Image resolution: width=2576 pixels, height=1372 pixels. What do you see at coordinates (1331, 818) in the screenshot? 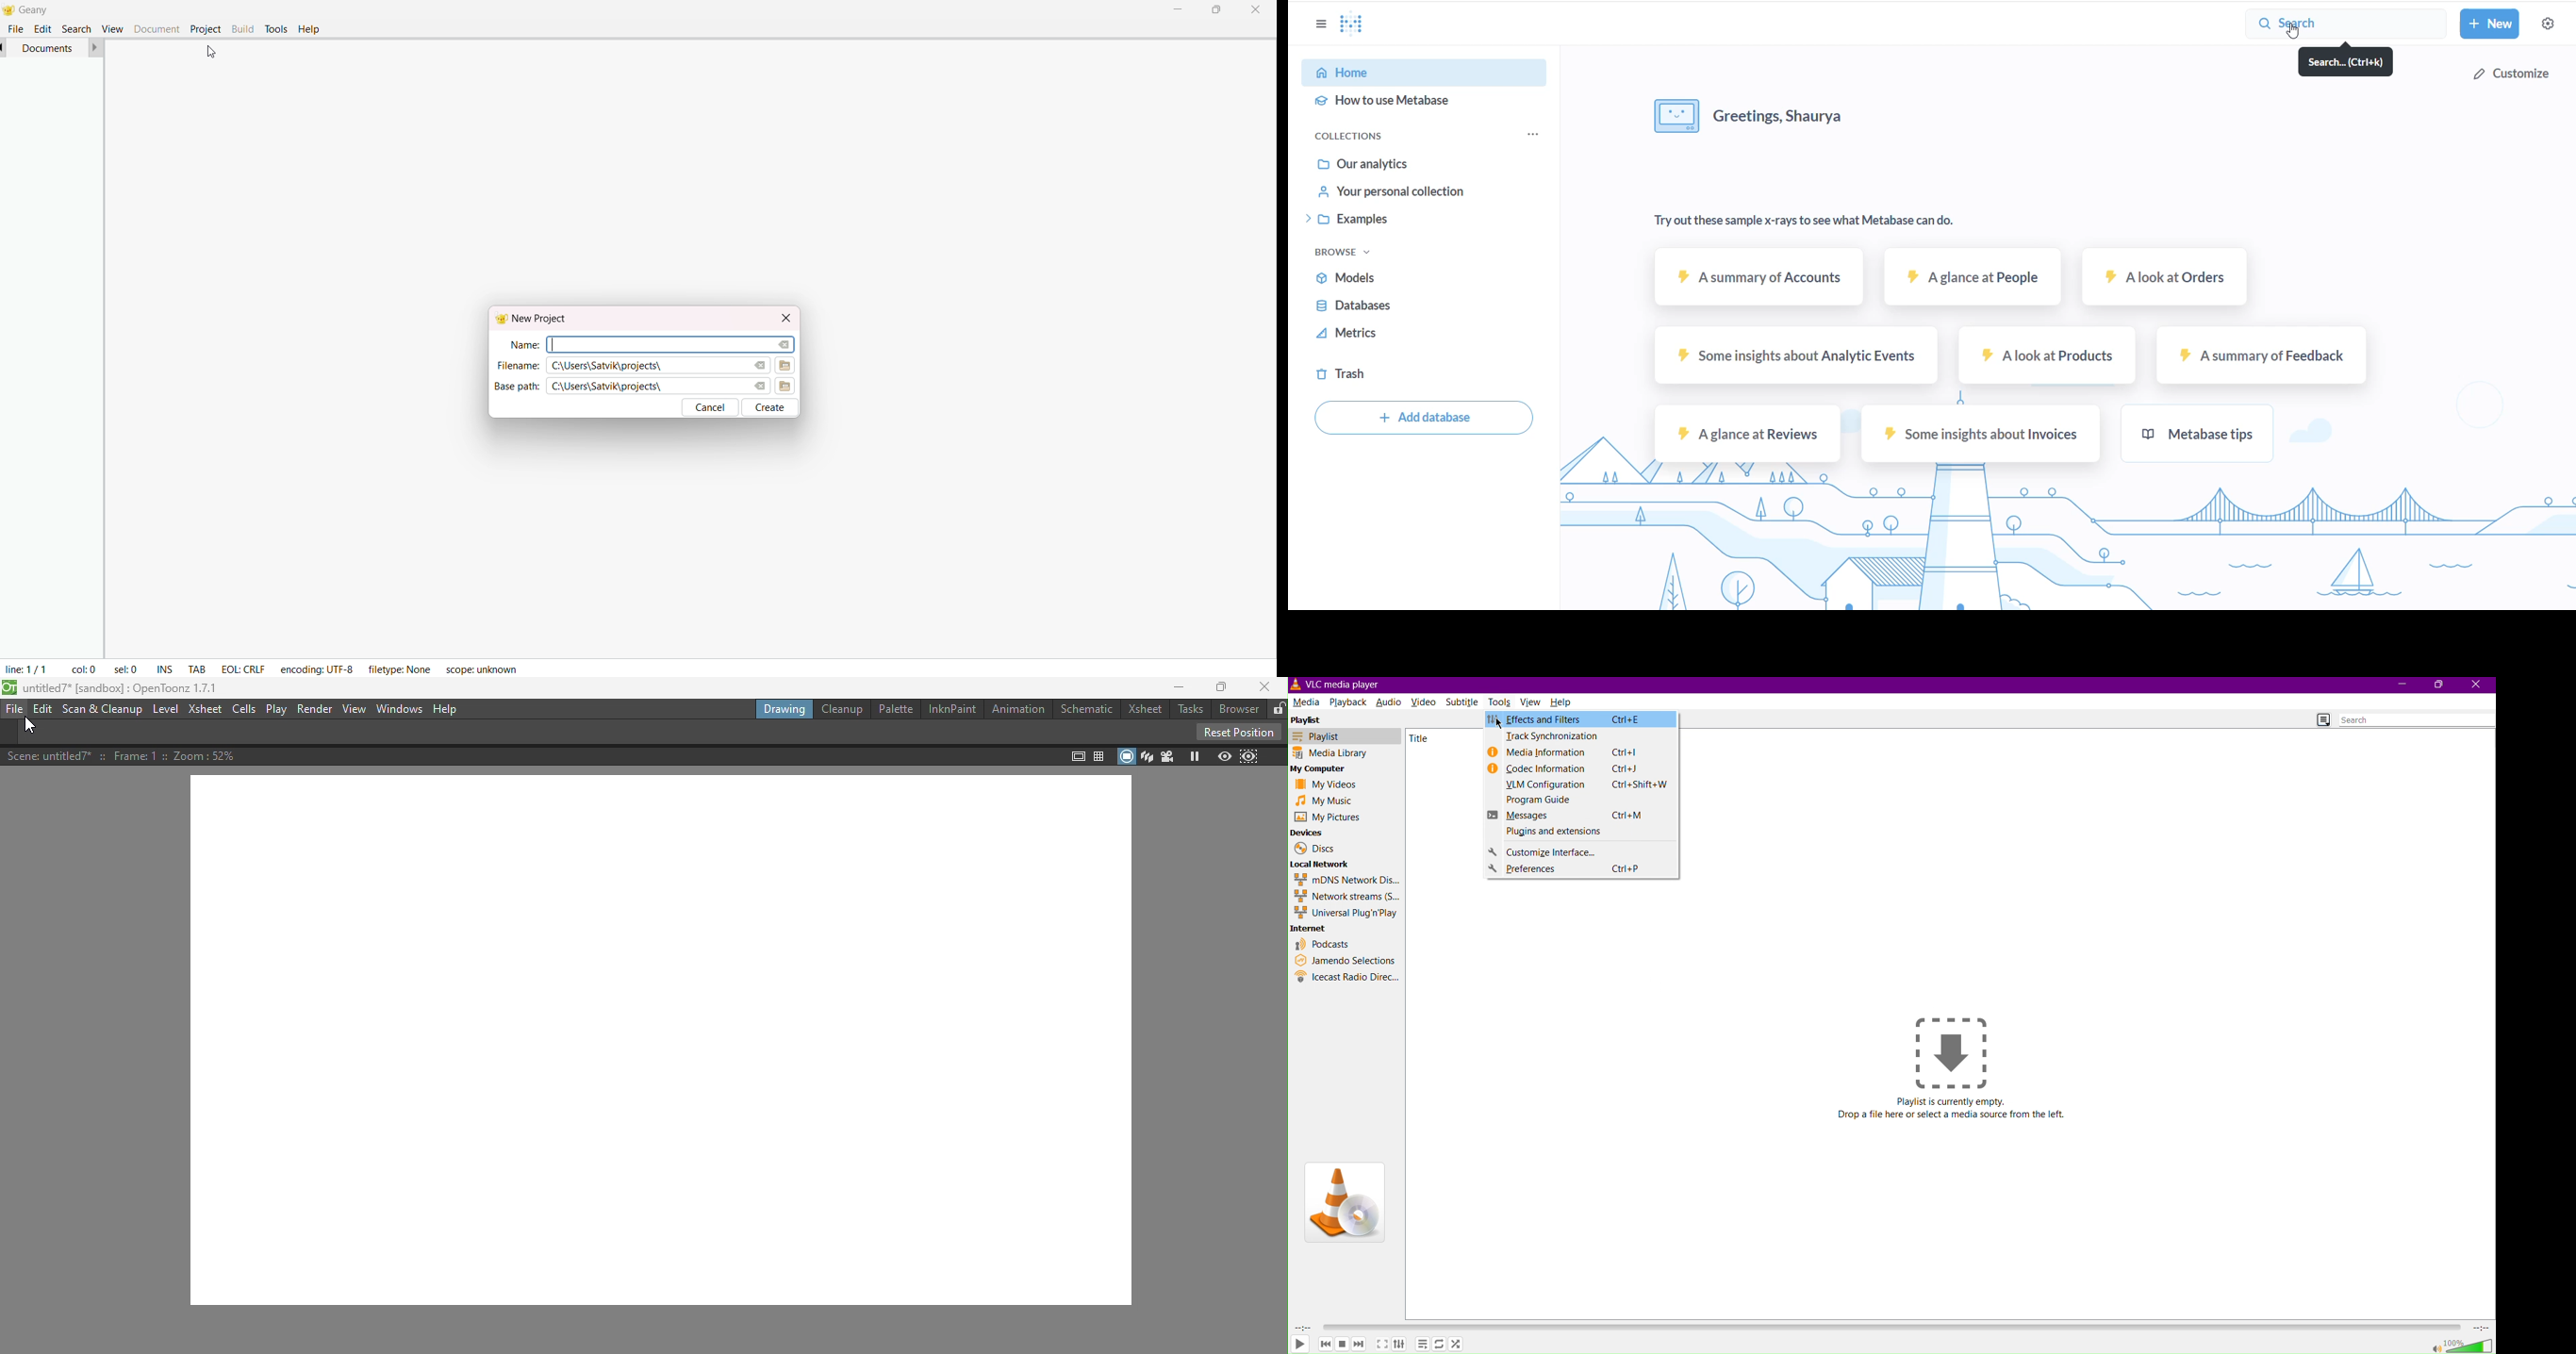
I see `My Pictures` at bounding box center [1331, 818].